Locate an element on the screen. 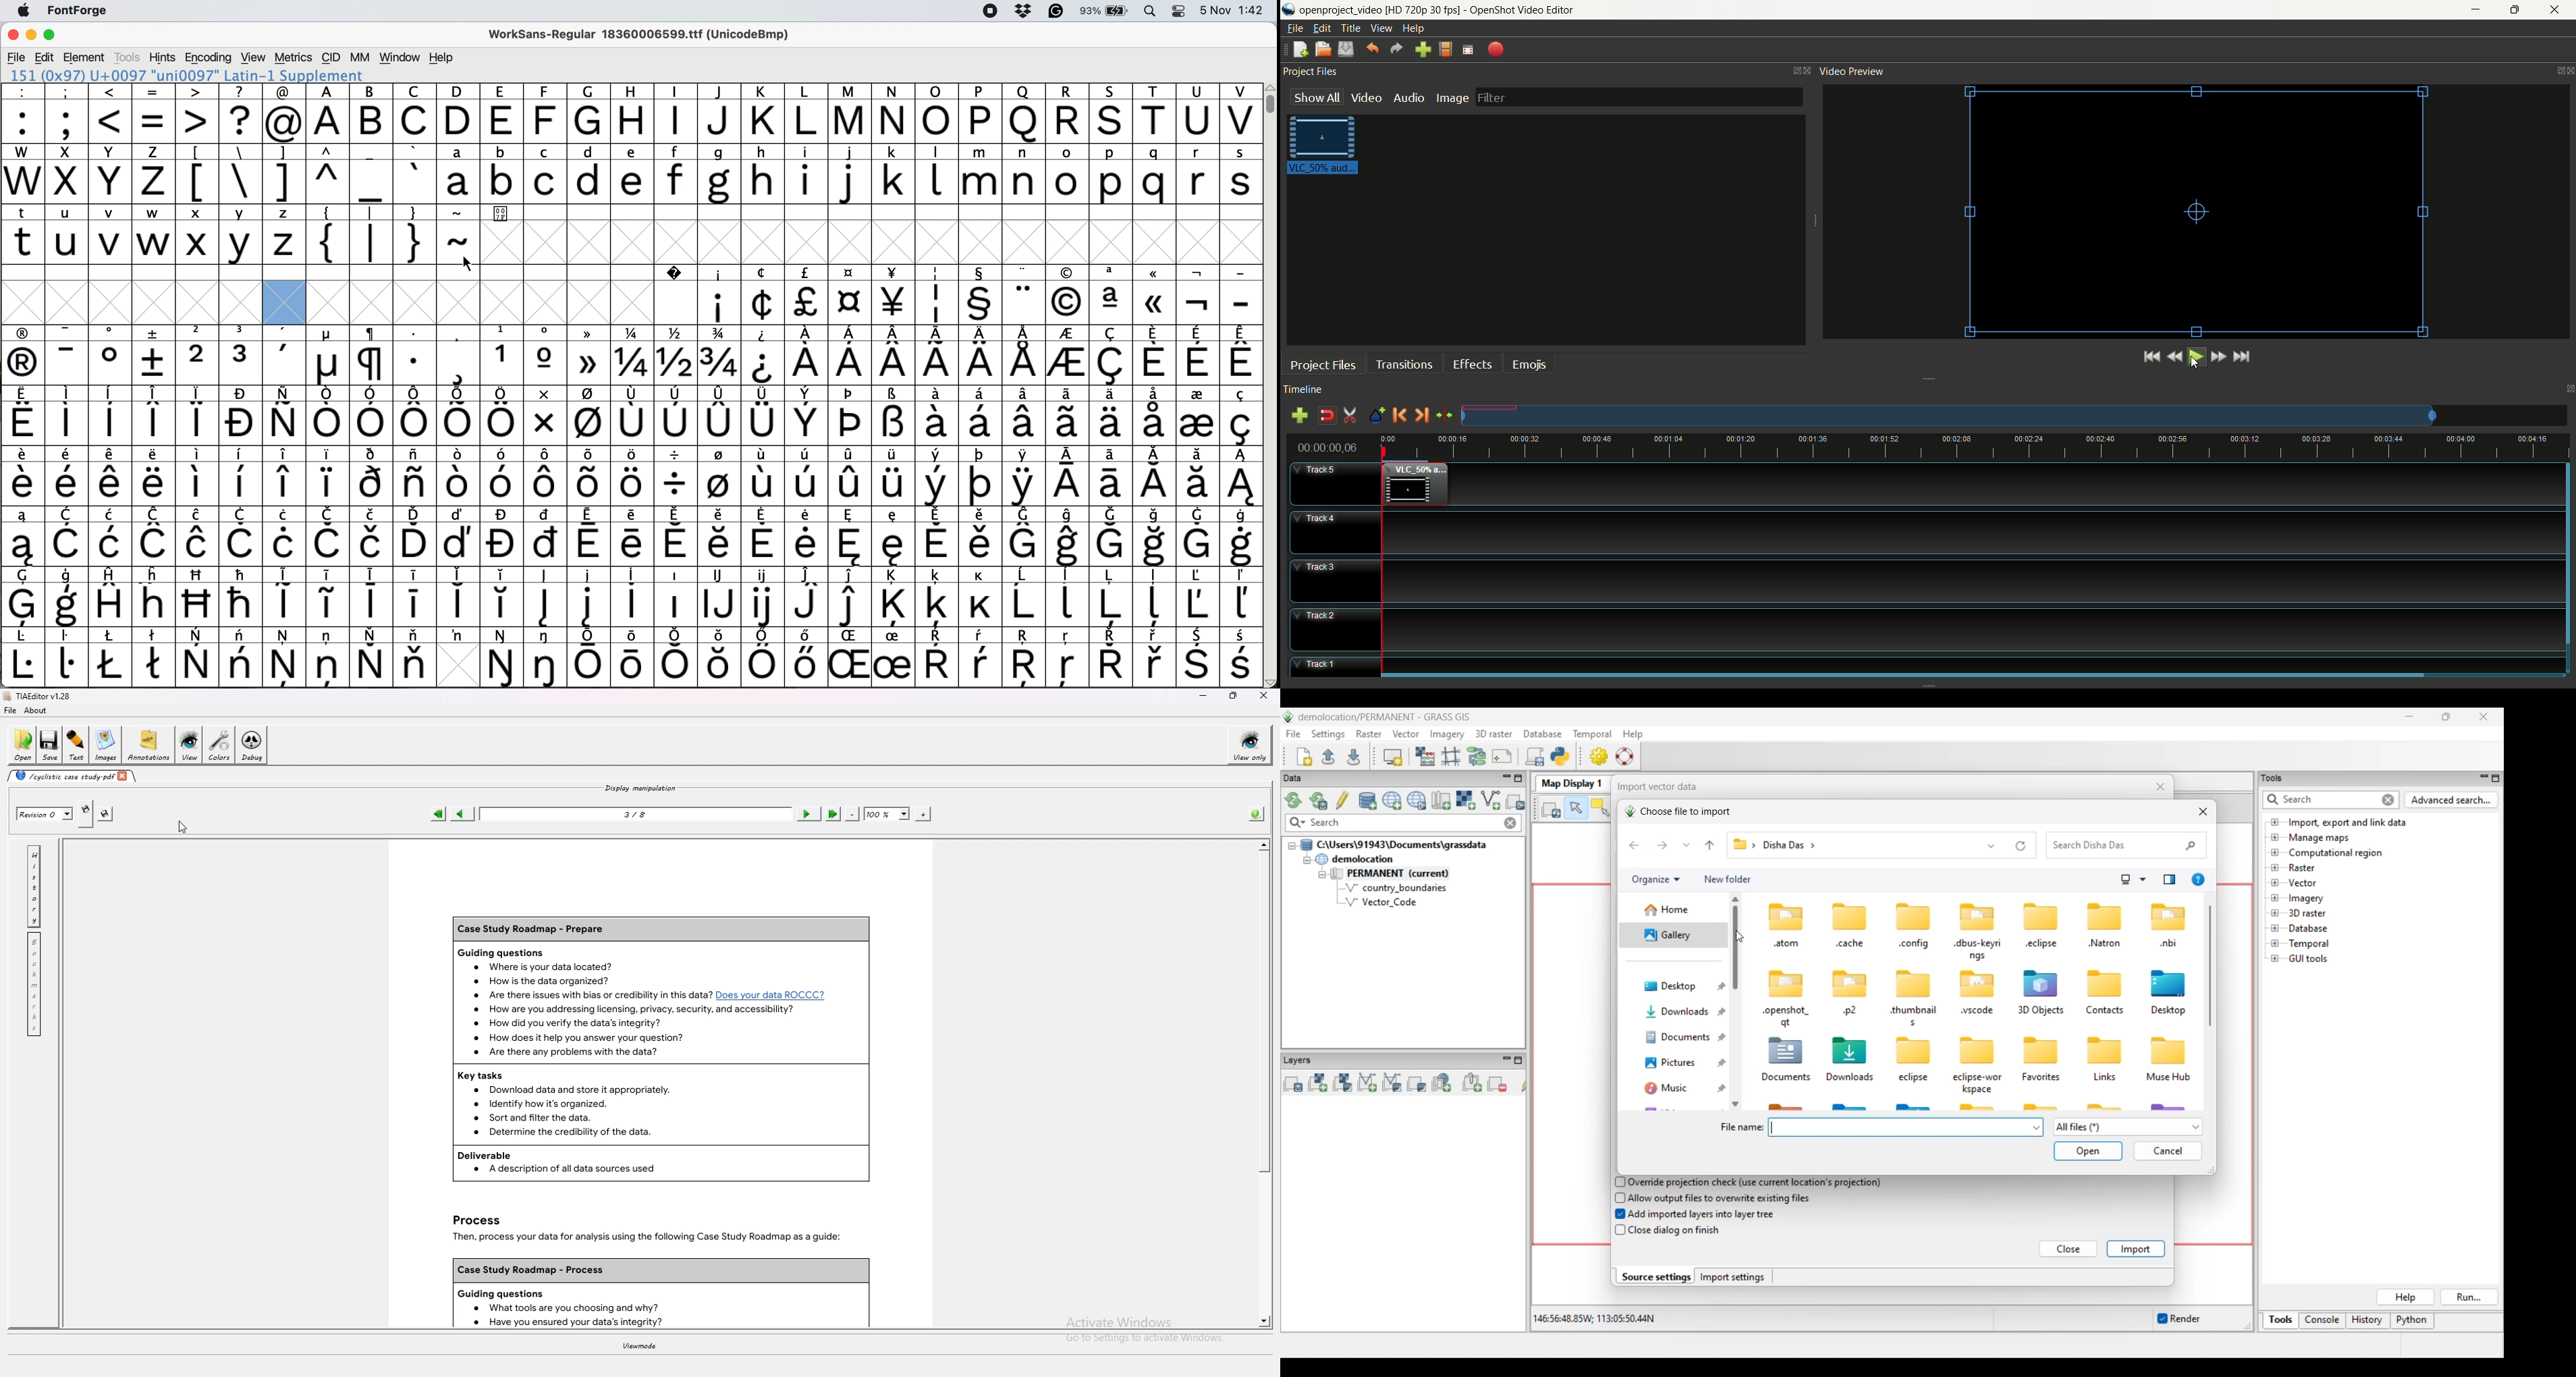 The image size is (2576, 1400). metrics is located at coordinates (293, 58).